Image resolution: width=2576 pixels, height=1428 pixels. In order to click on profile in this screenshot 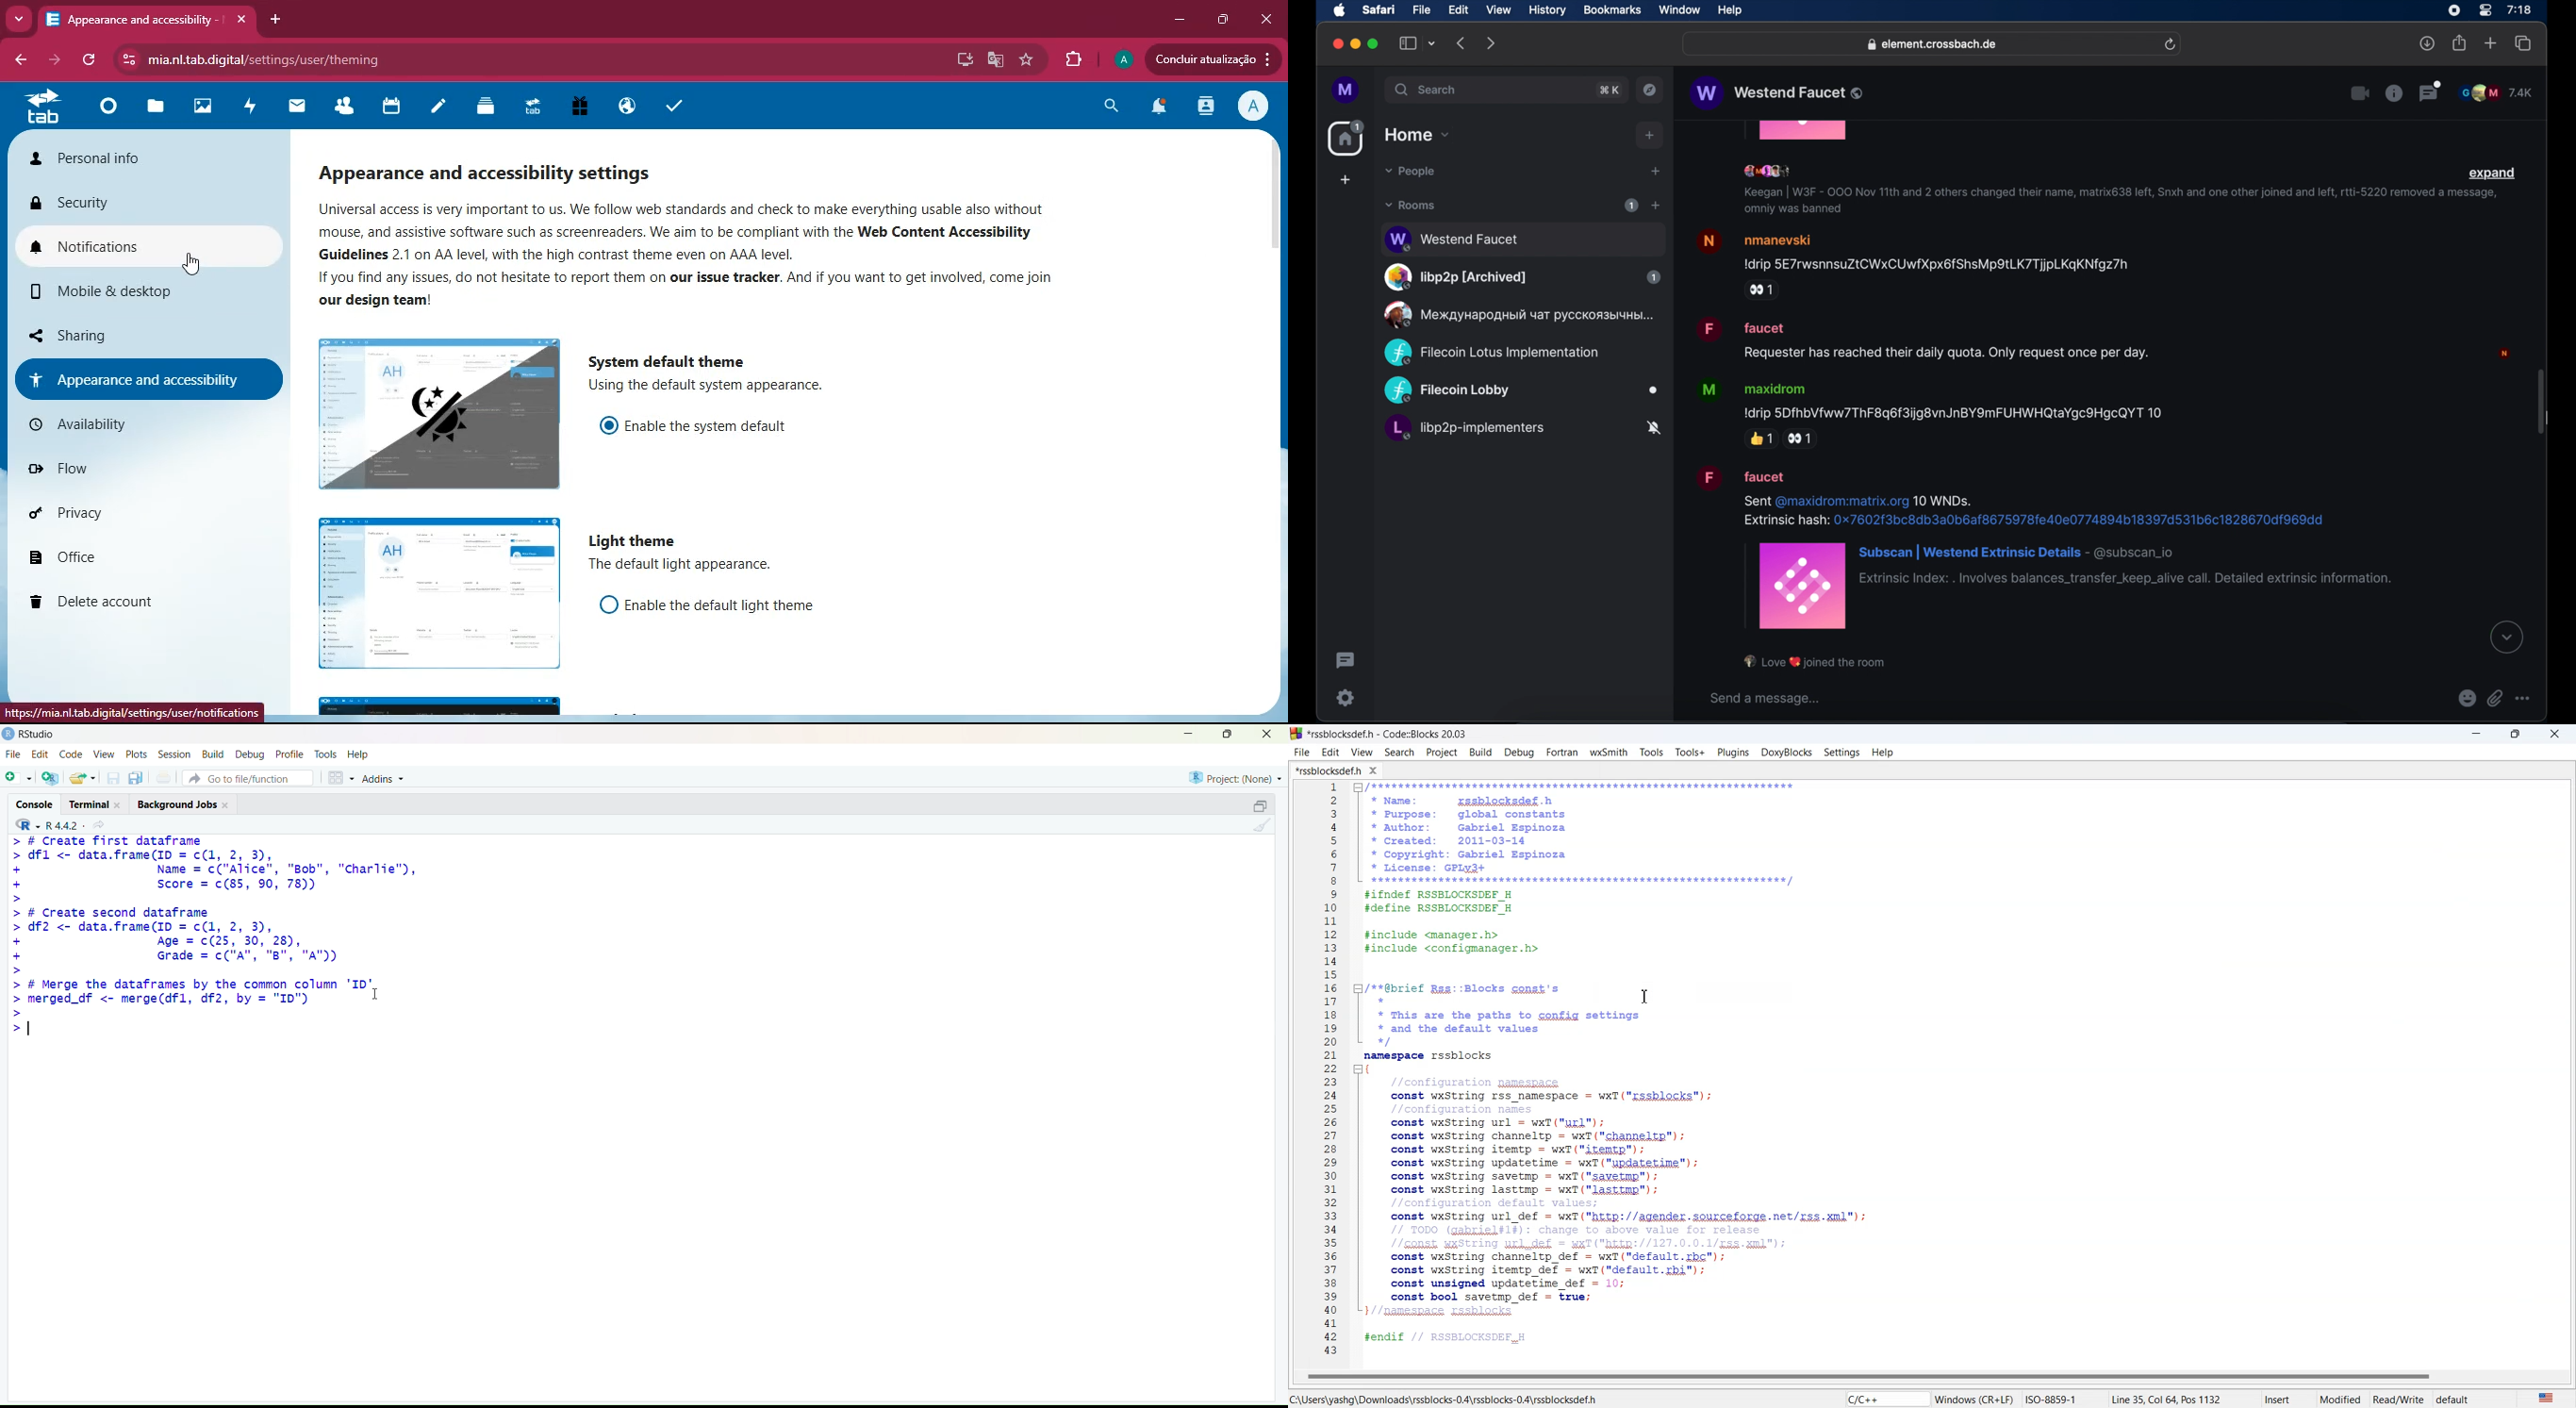, I will do `click(1346, 91)`.